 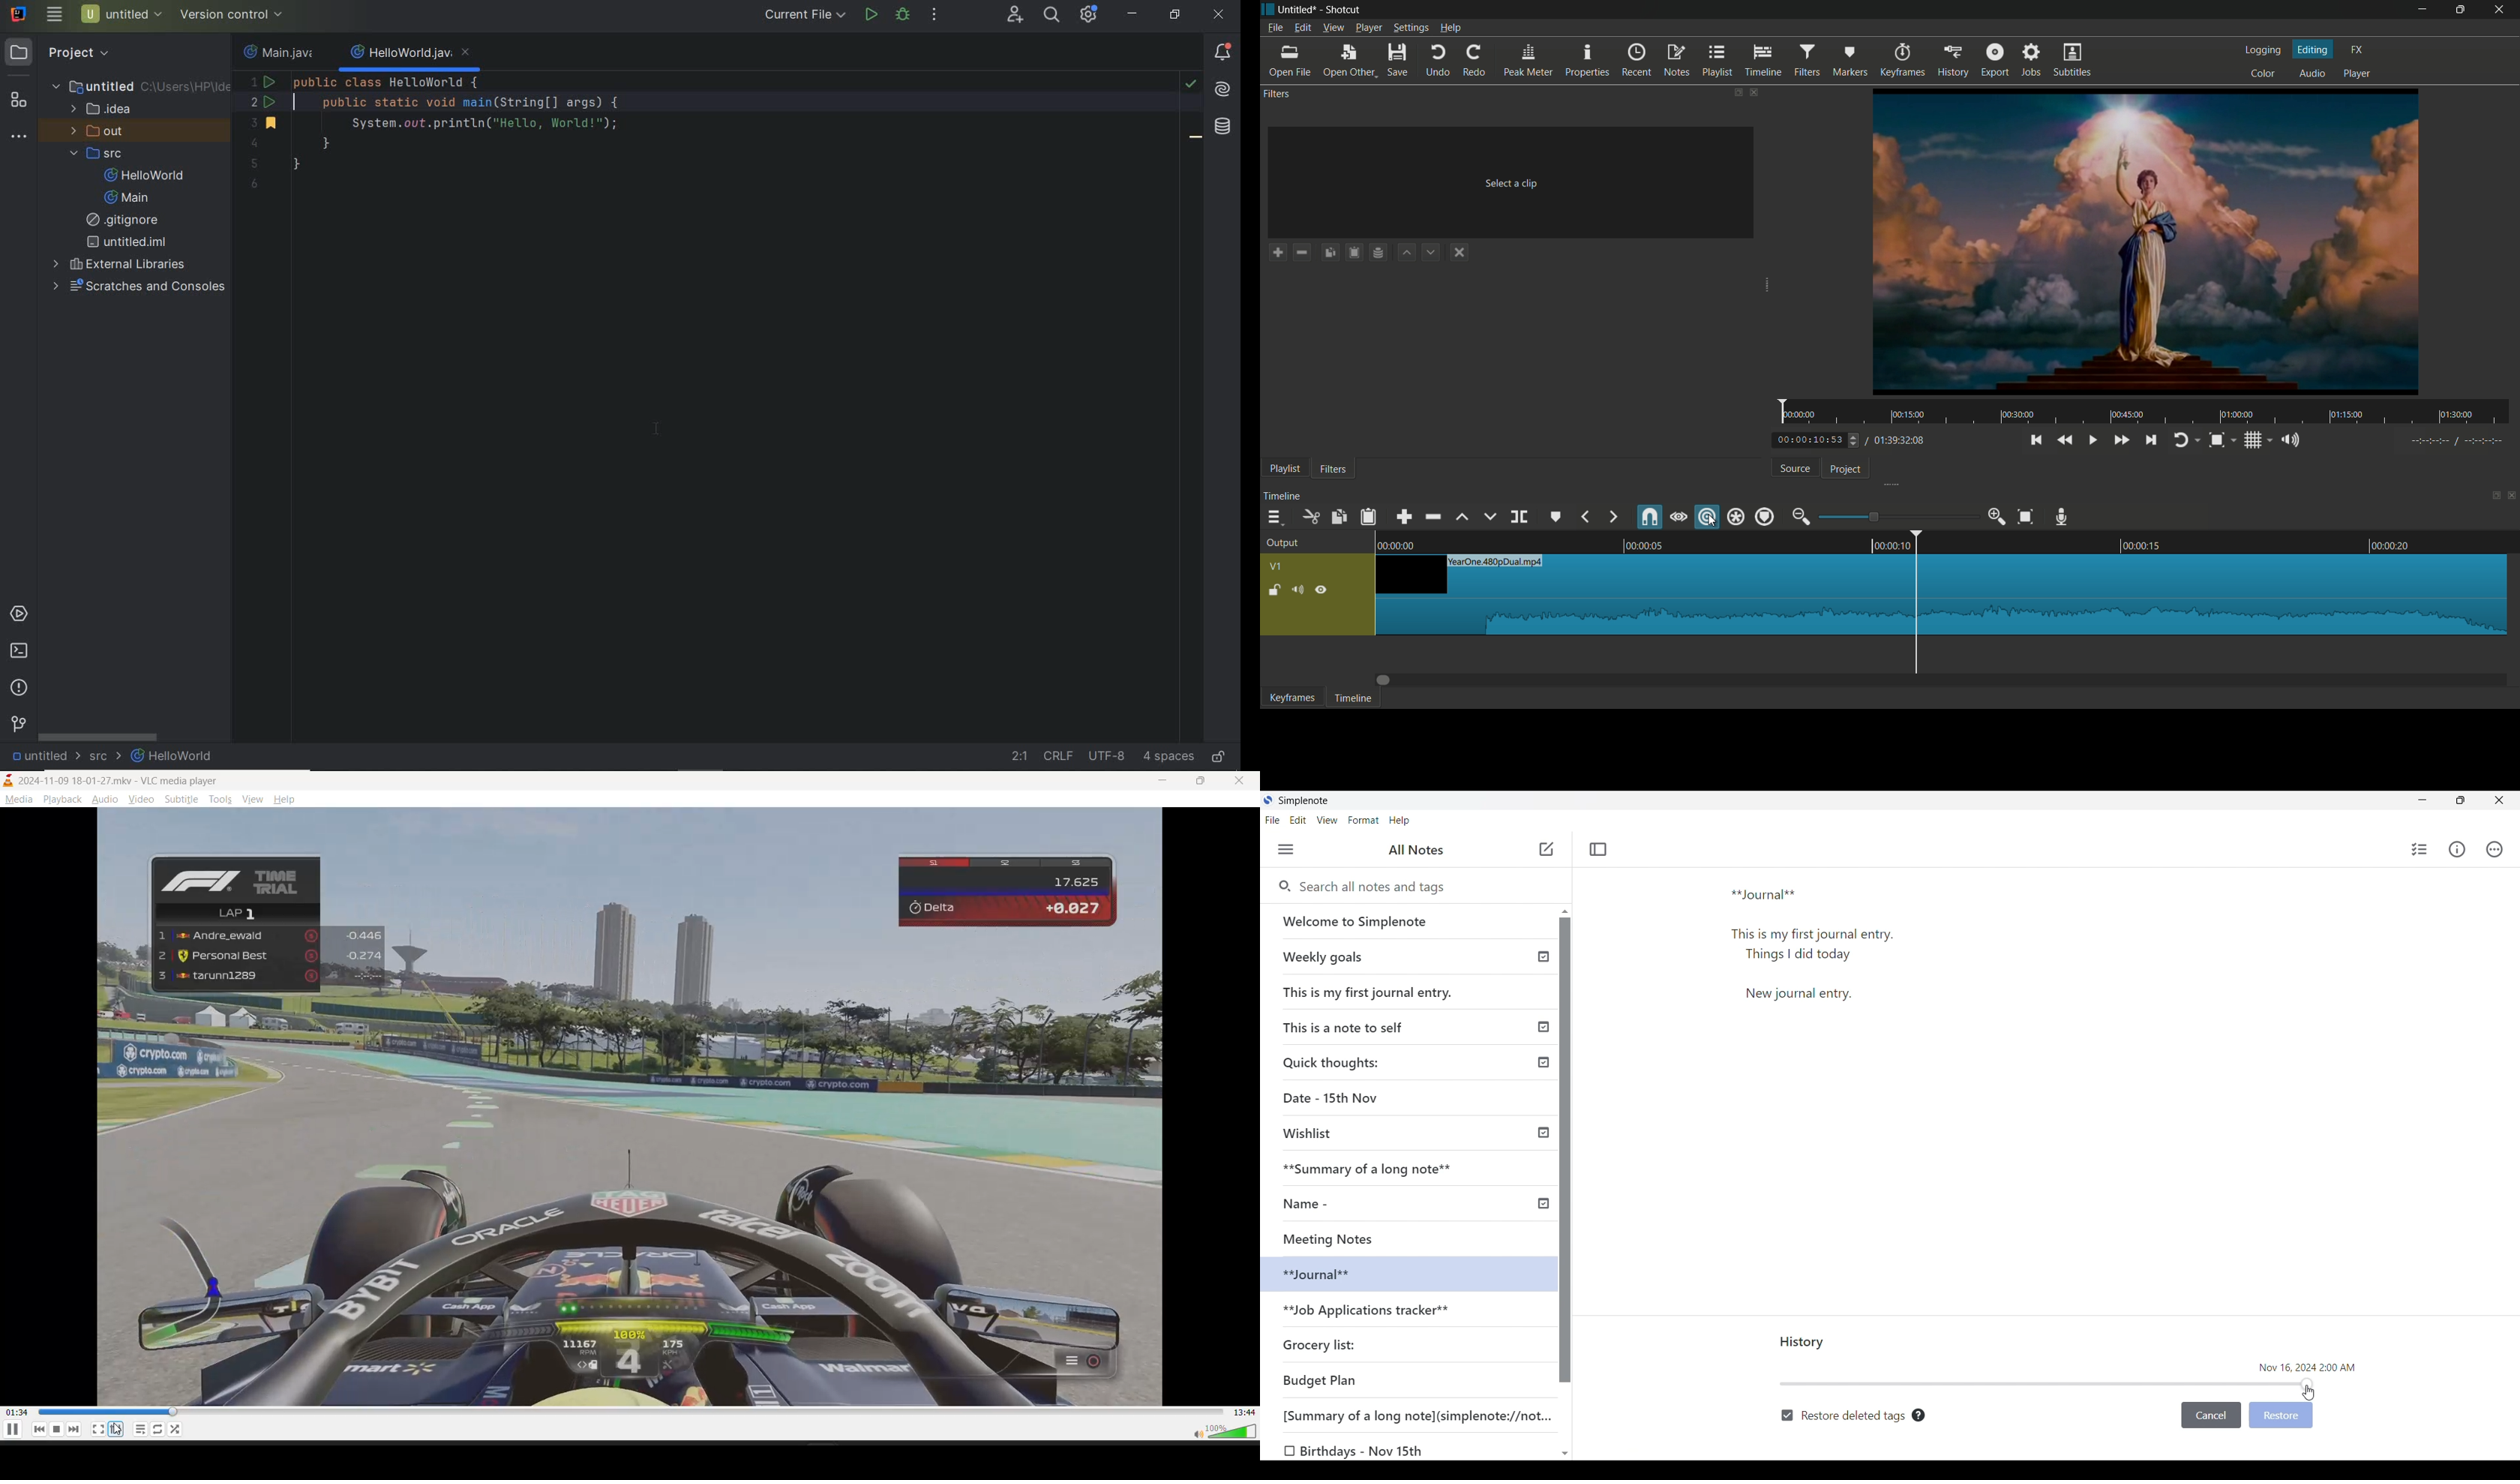 I want to click on mute, so click(x=1297, y=591).